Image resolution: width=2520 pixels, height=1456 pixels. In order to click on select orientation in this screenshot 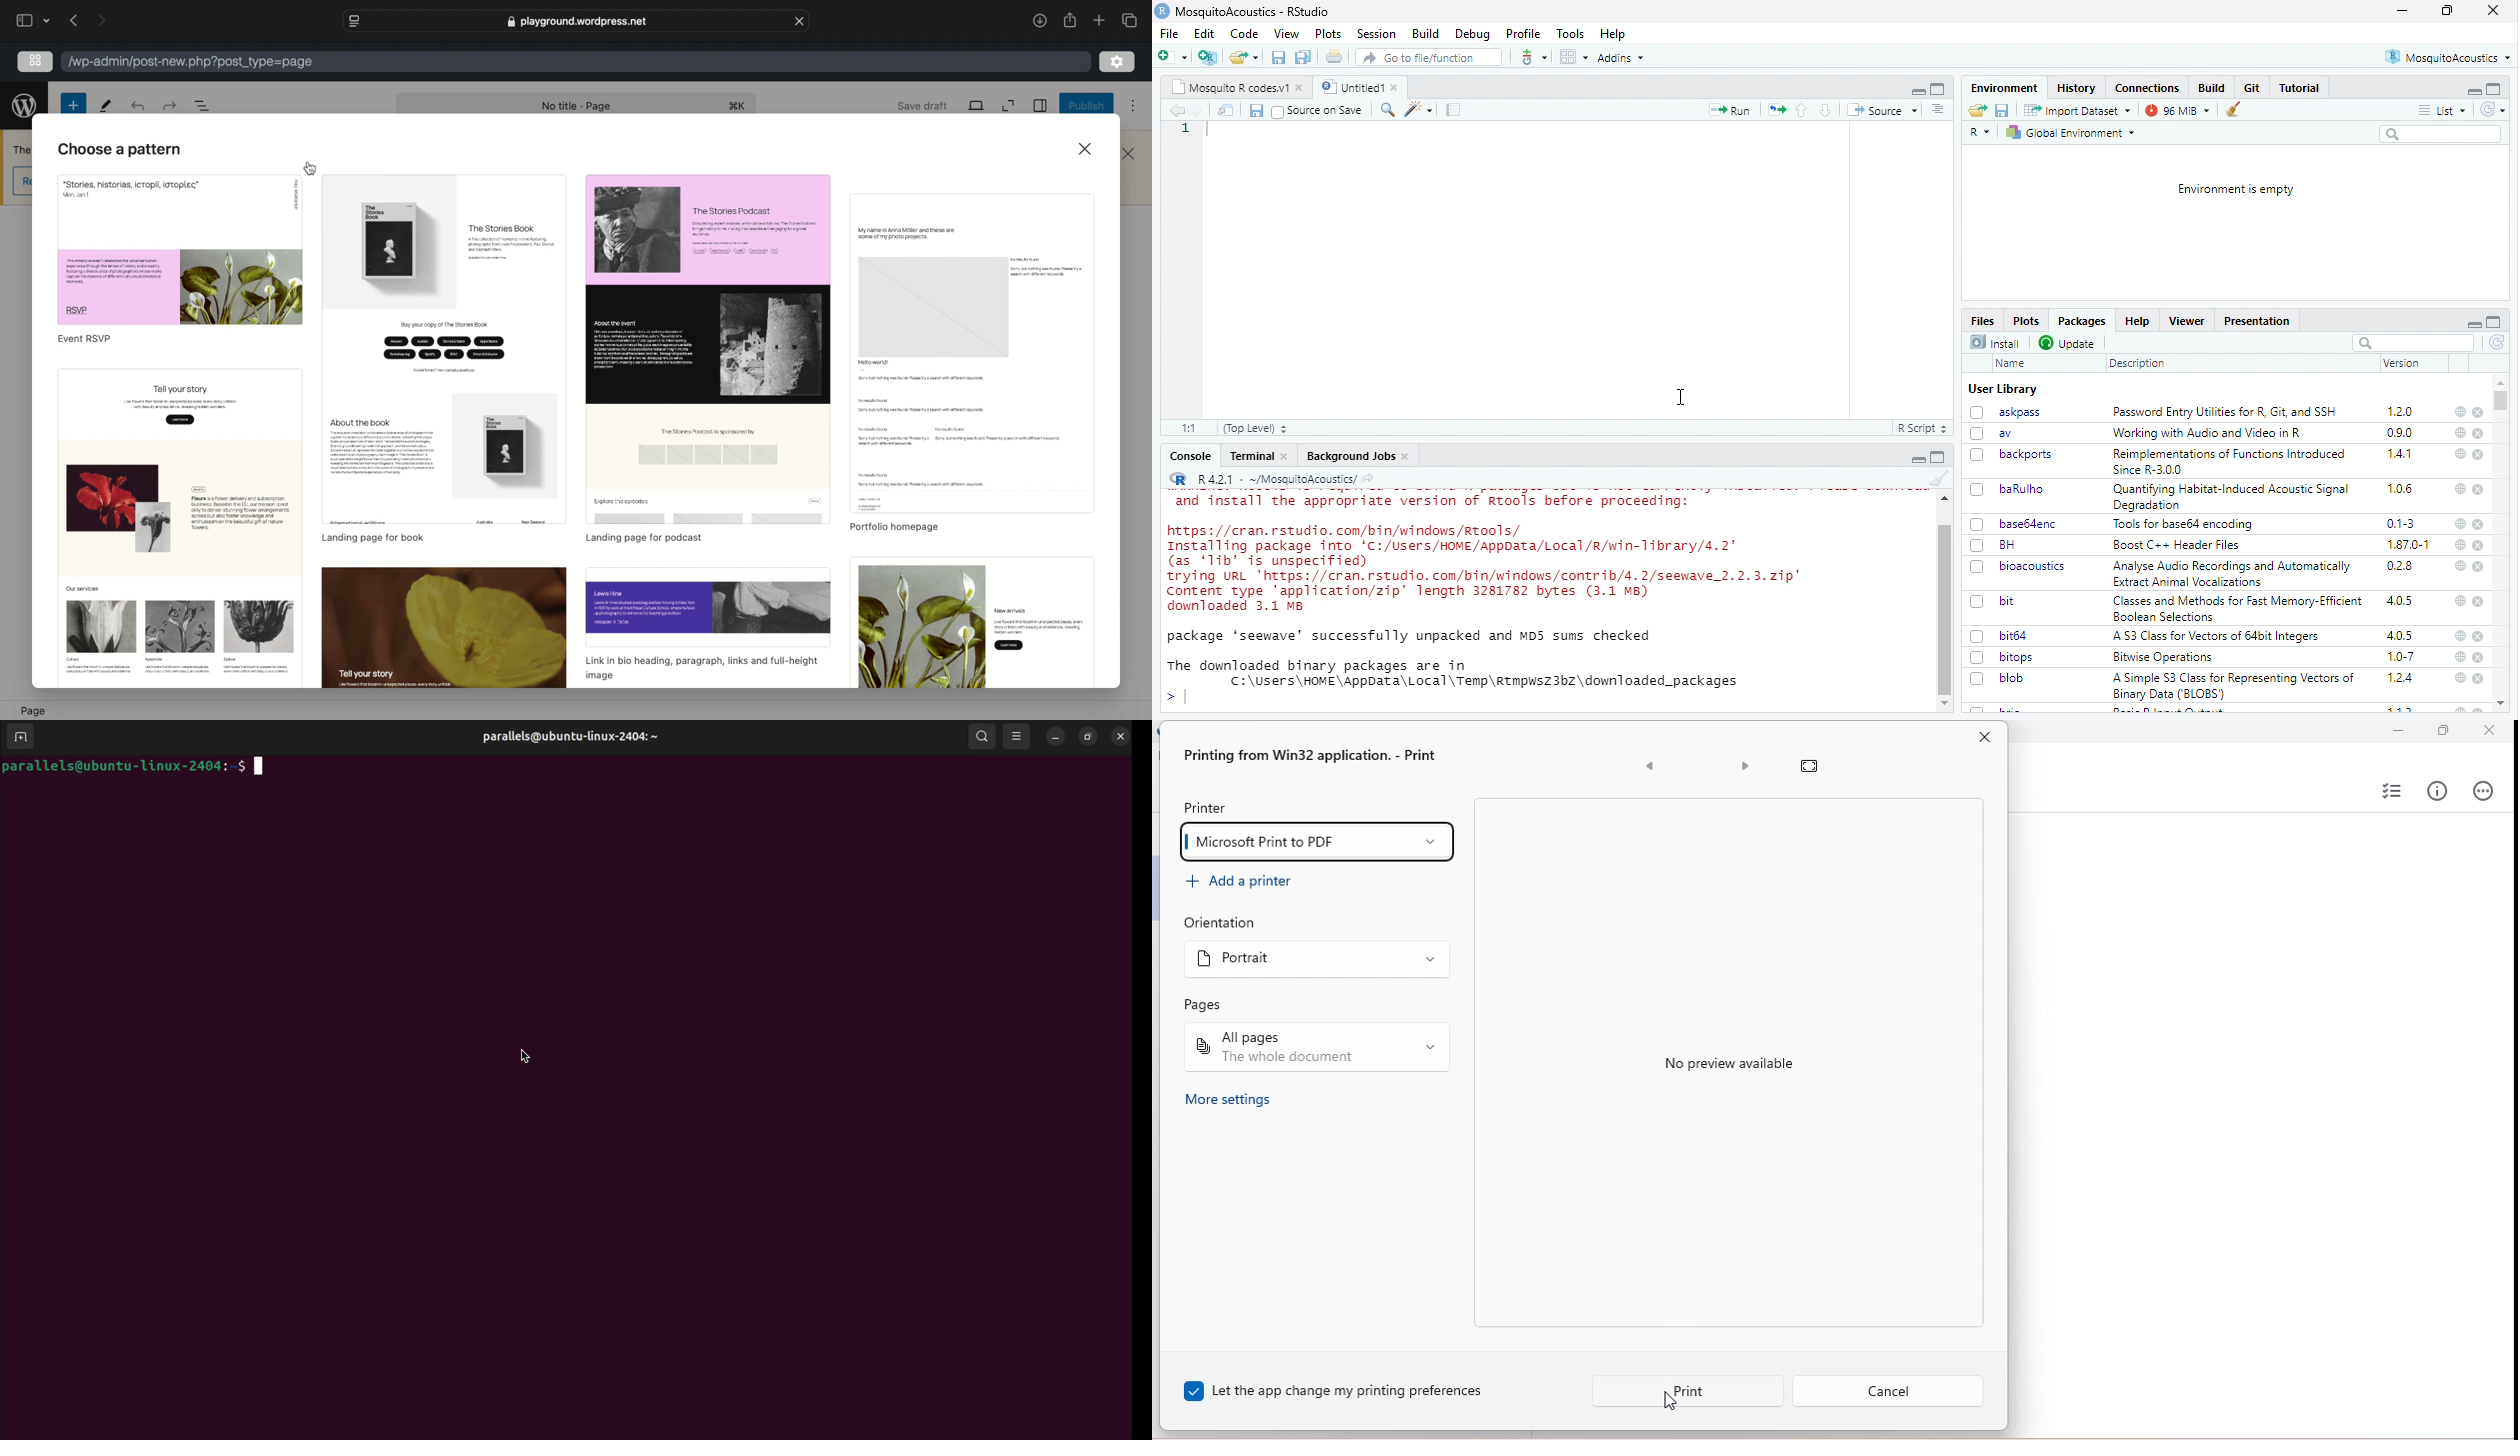, I will do `click(1318, 961)`.